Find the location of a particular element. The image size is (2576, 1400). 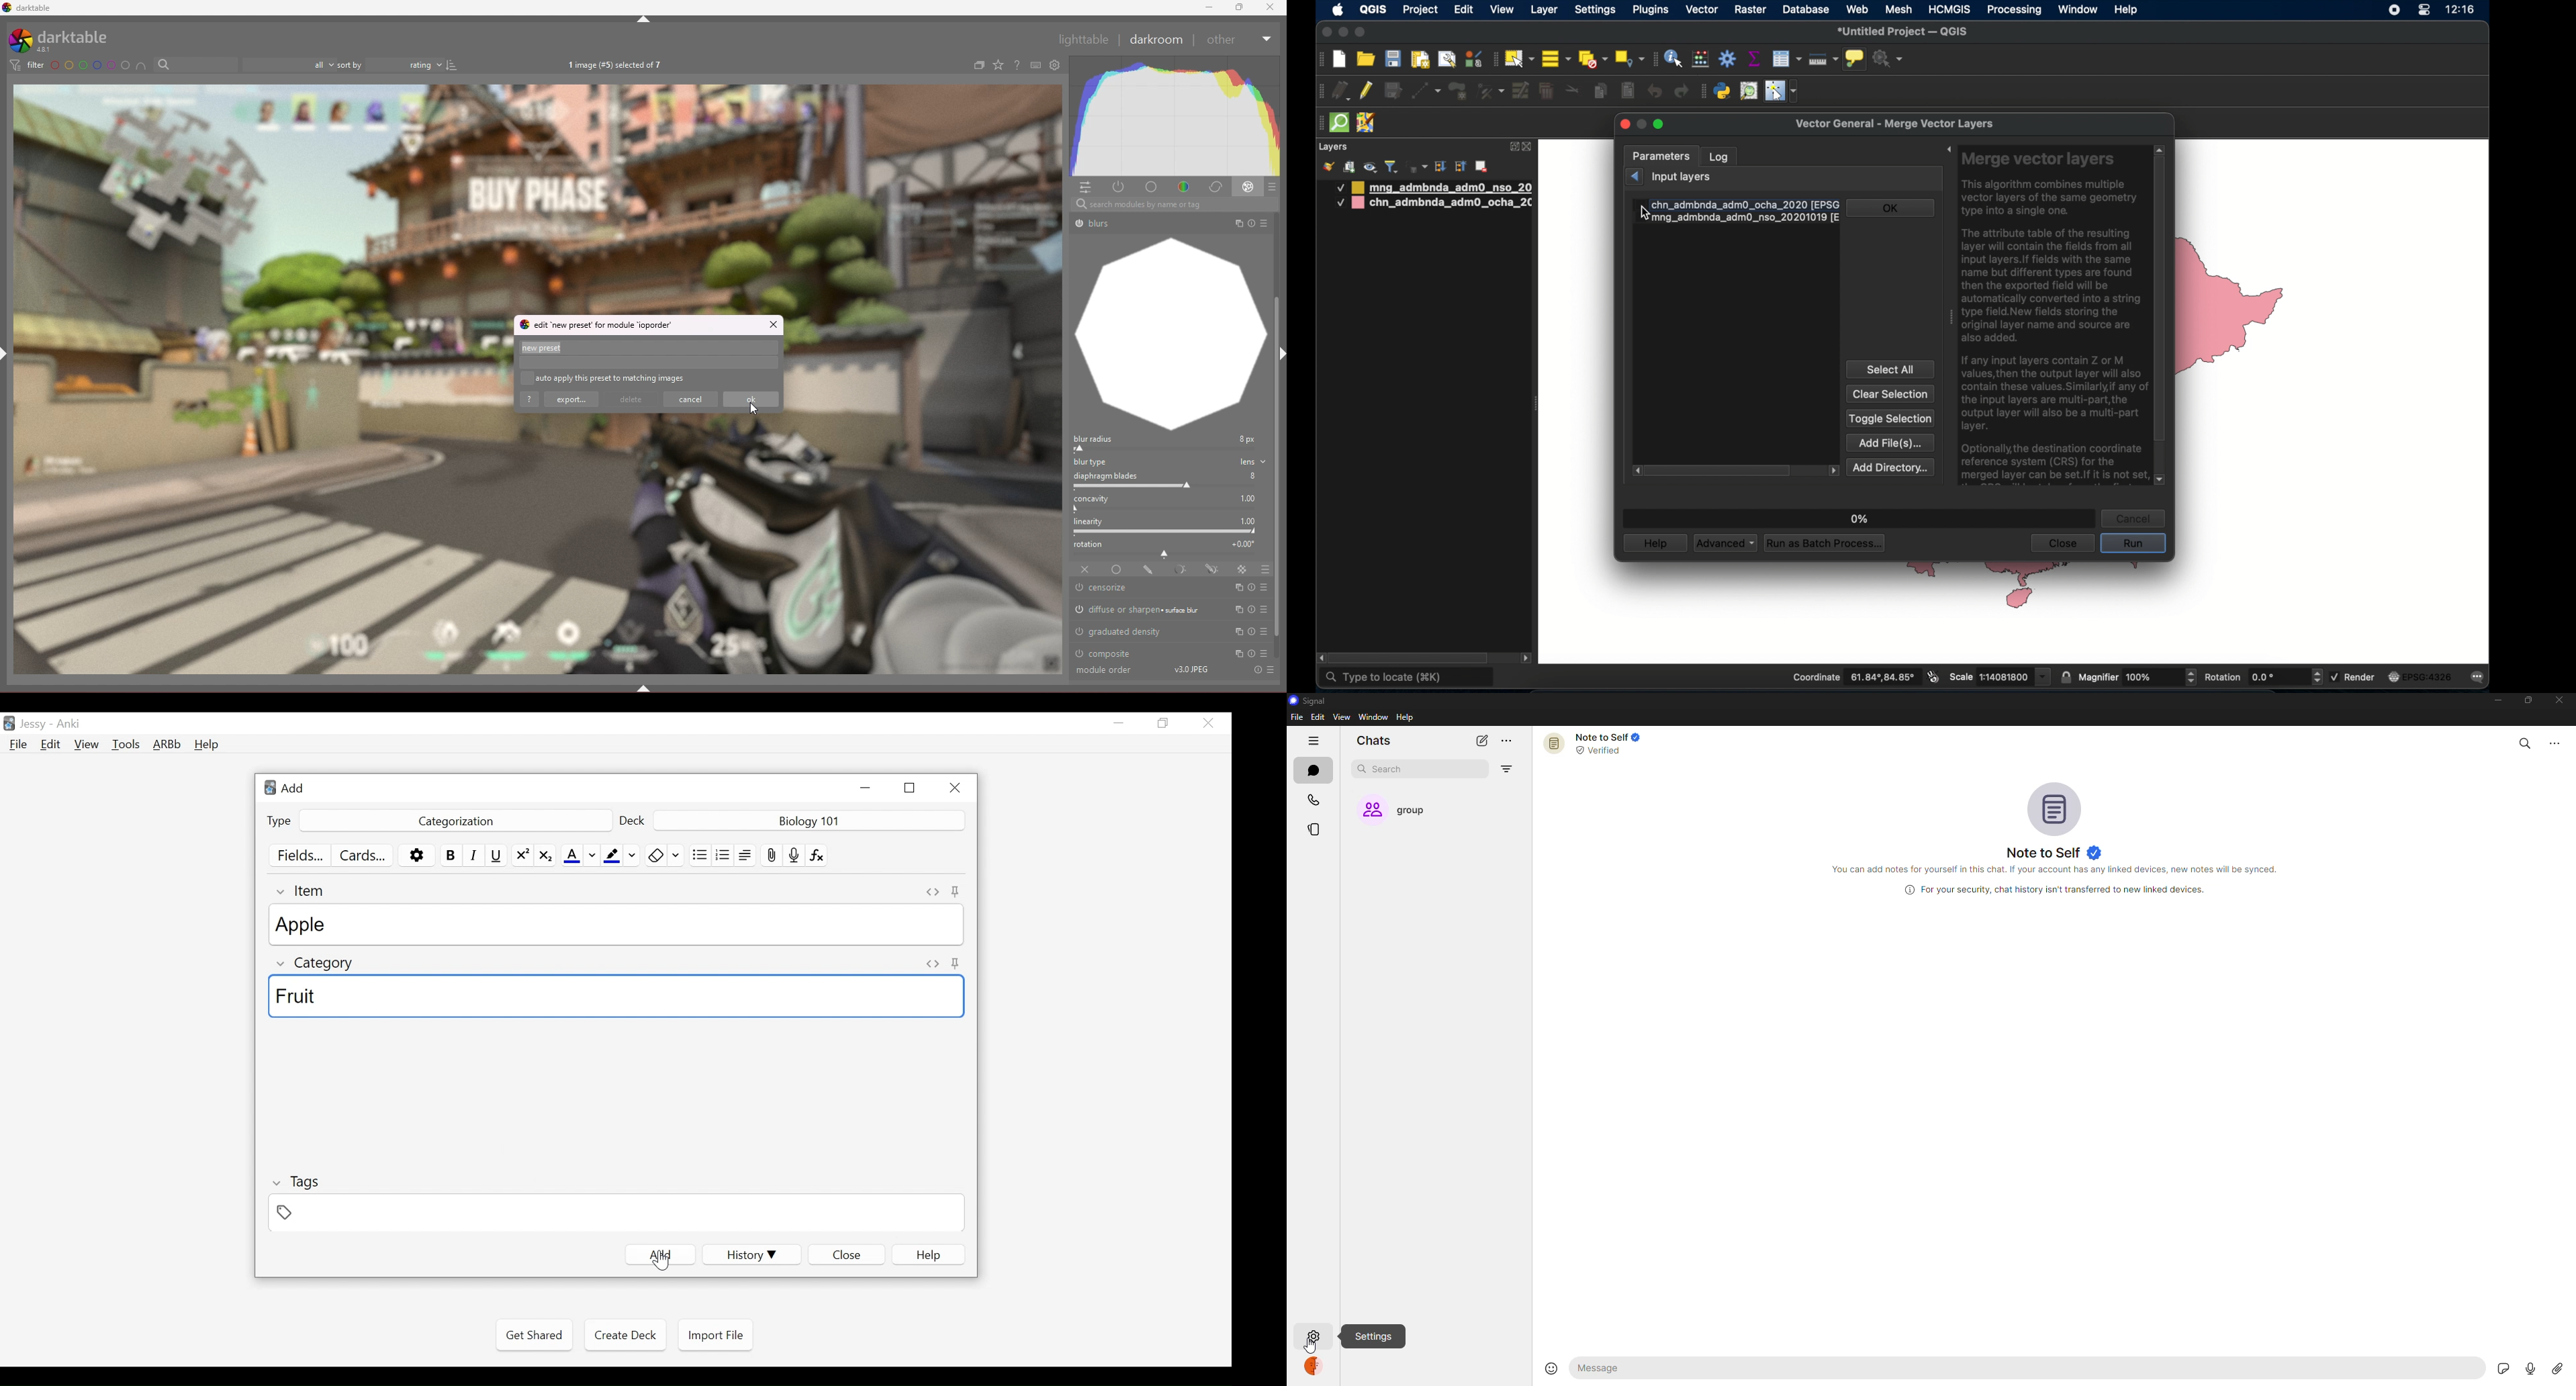

Ordered List is located at coordinates (723, 856).